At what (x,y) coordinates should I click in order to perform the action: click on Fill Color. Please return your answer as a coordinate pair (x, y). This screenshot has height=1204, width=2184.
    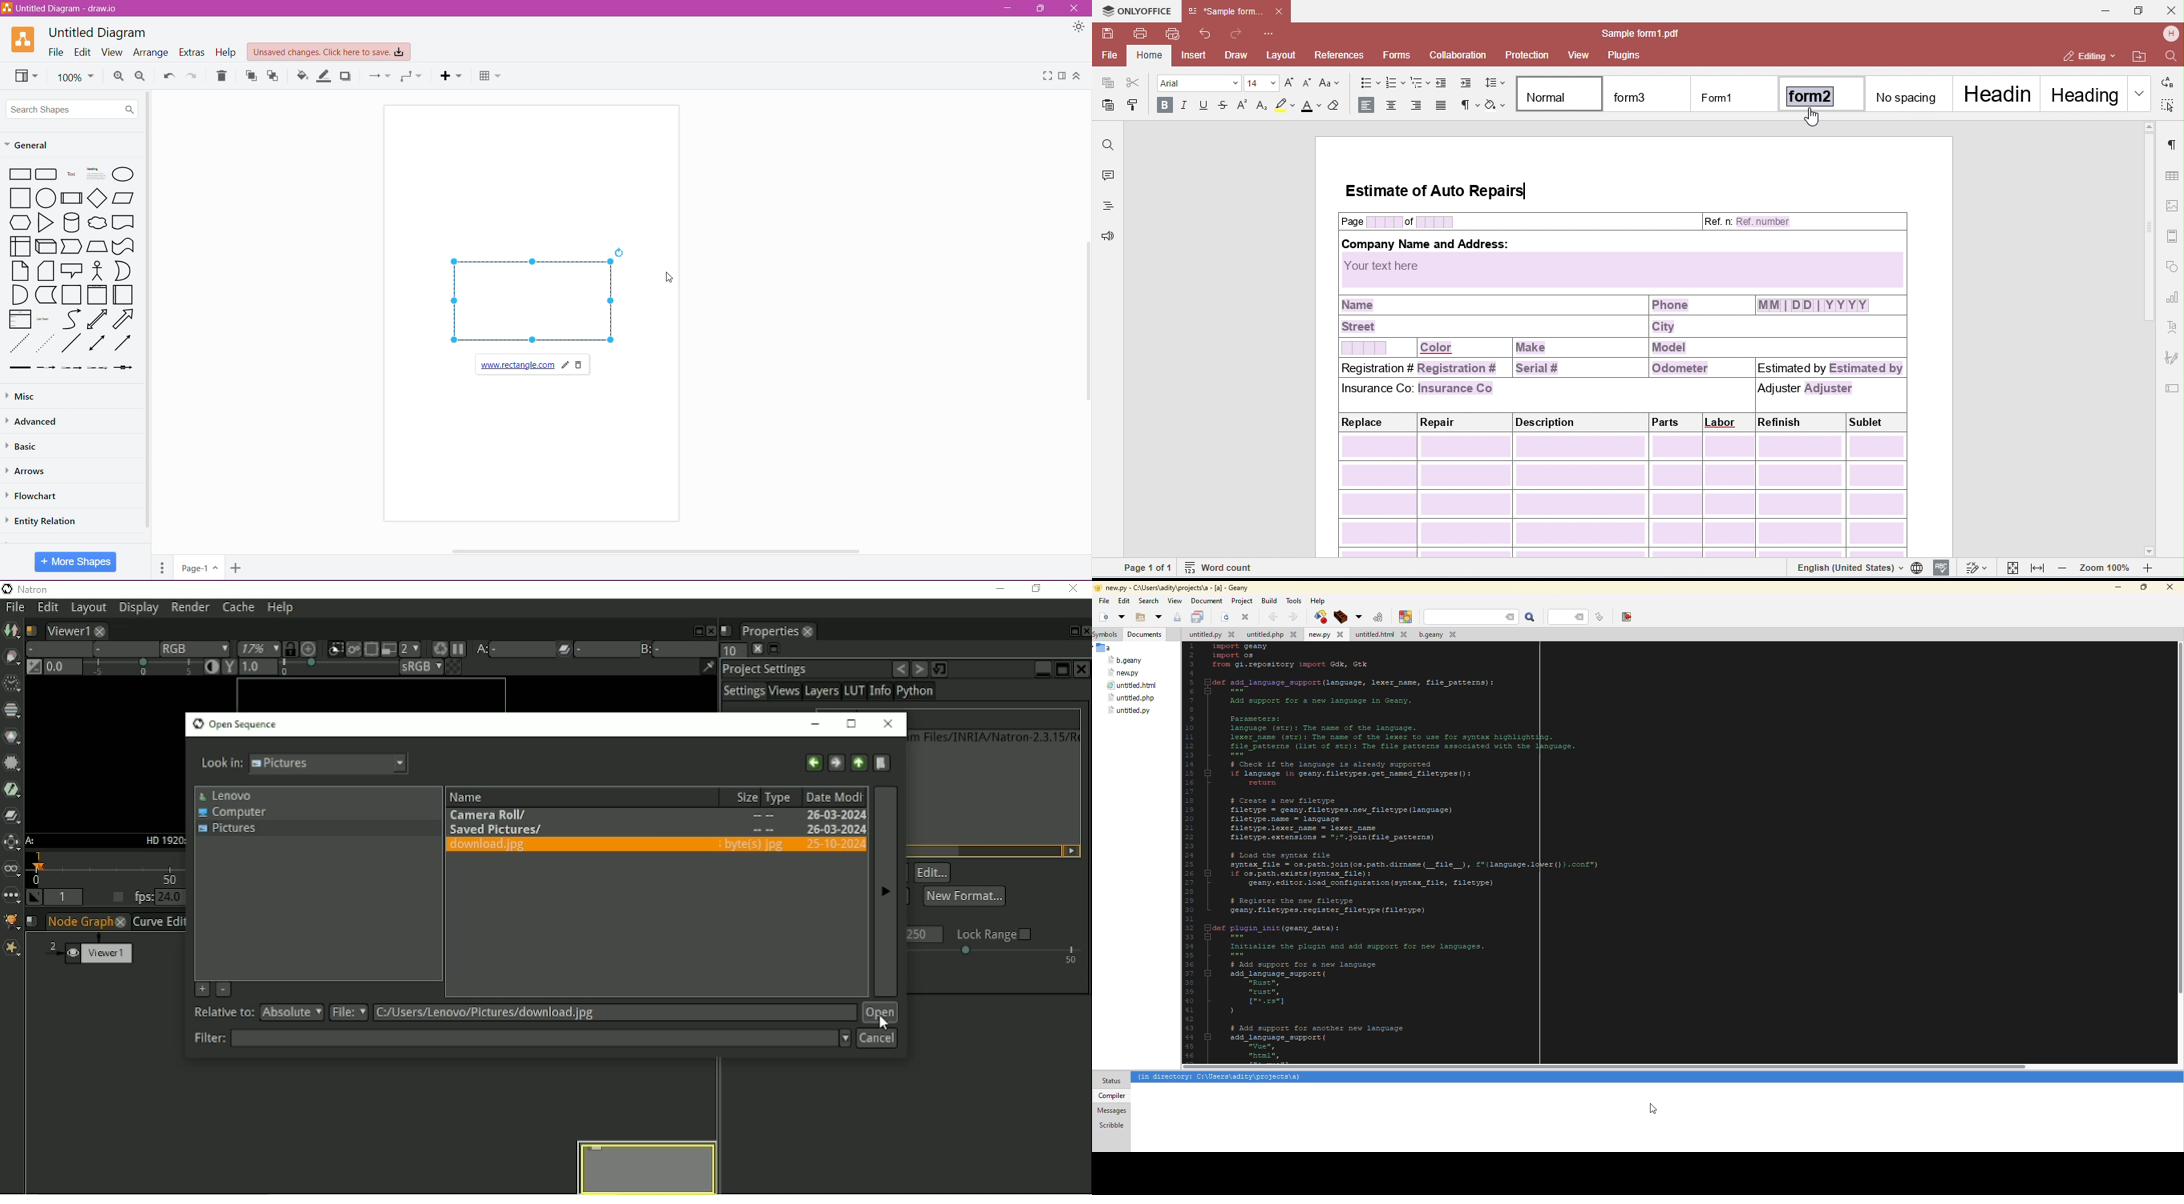
    Looking at the image, I should click on (303, 76).